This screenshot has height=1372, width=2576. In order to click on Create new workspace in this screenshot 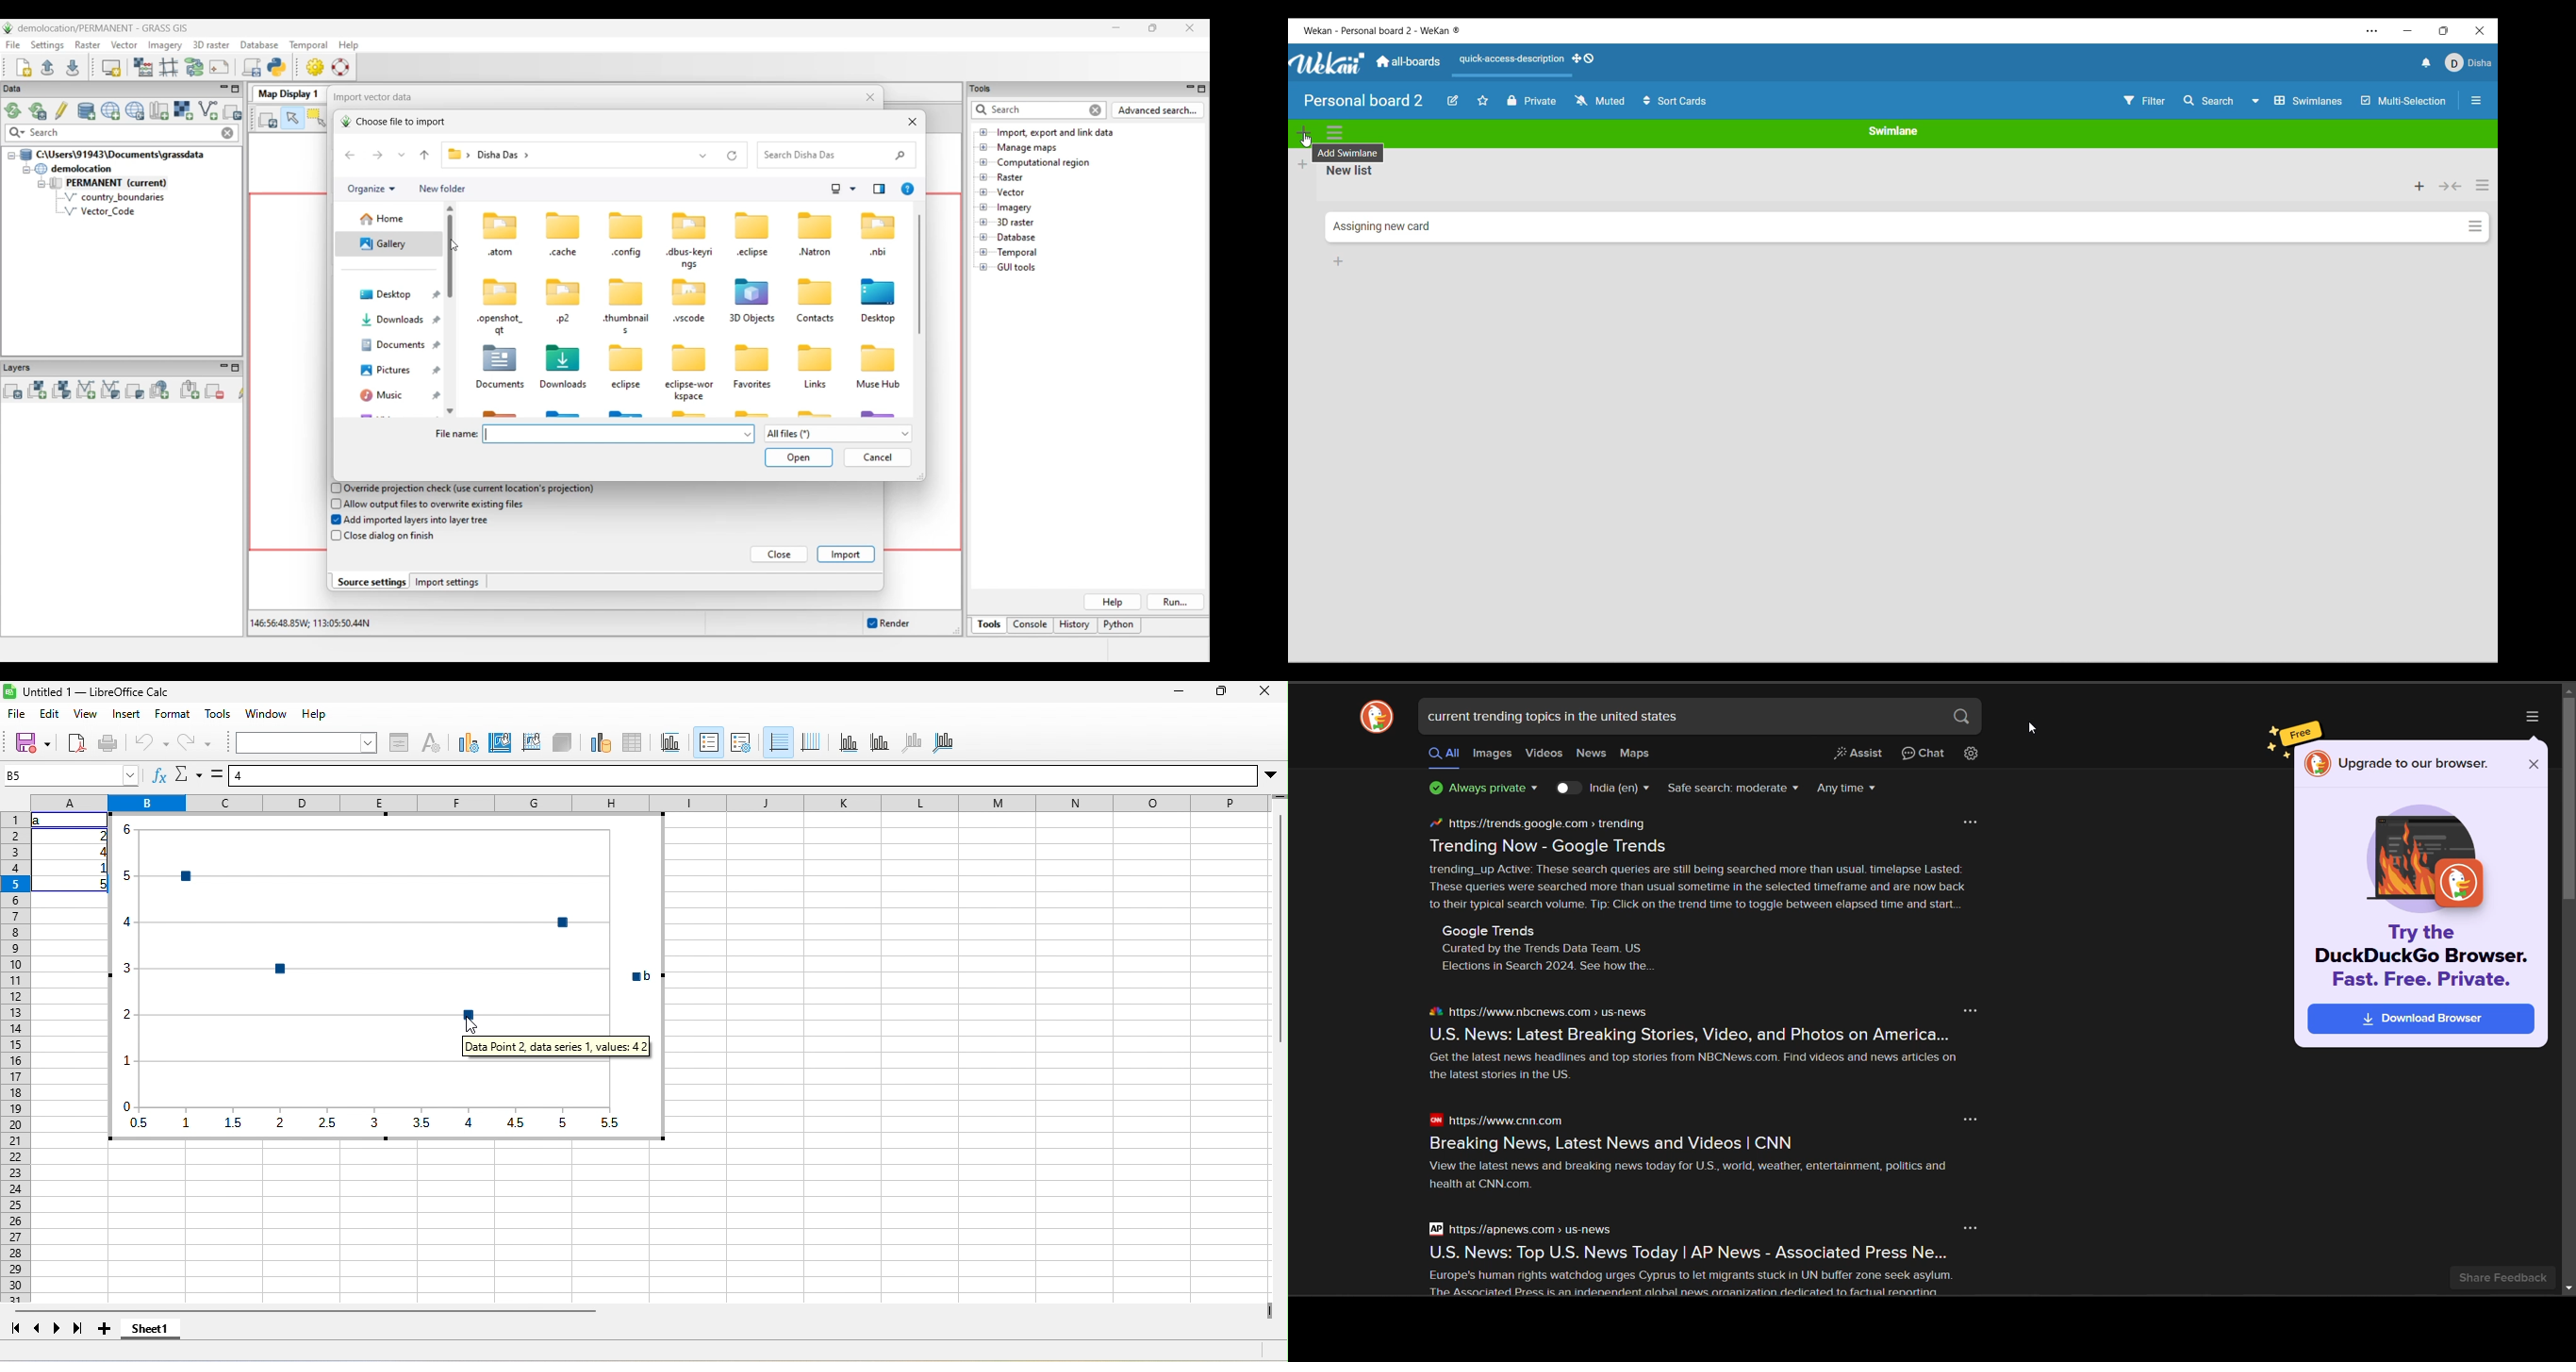, I will do `click(25, 67)`.